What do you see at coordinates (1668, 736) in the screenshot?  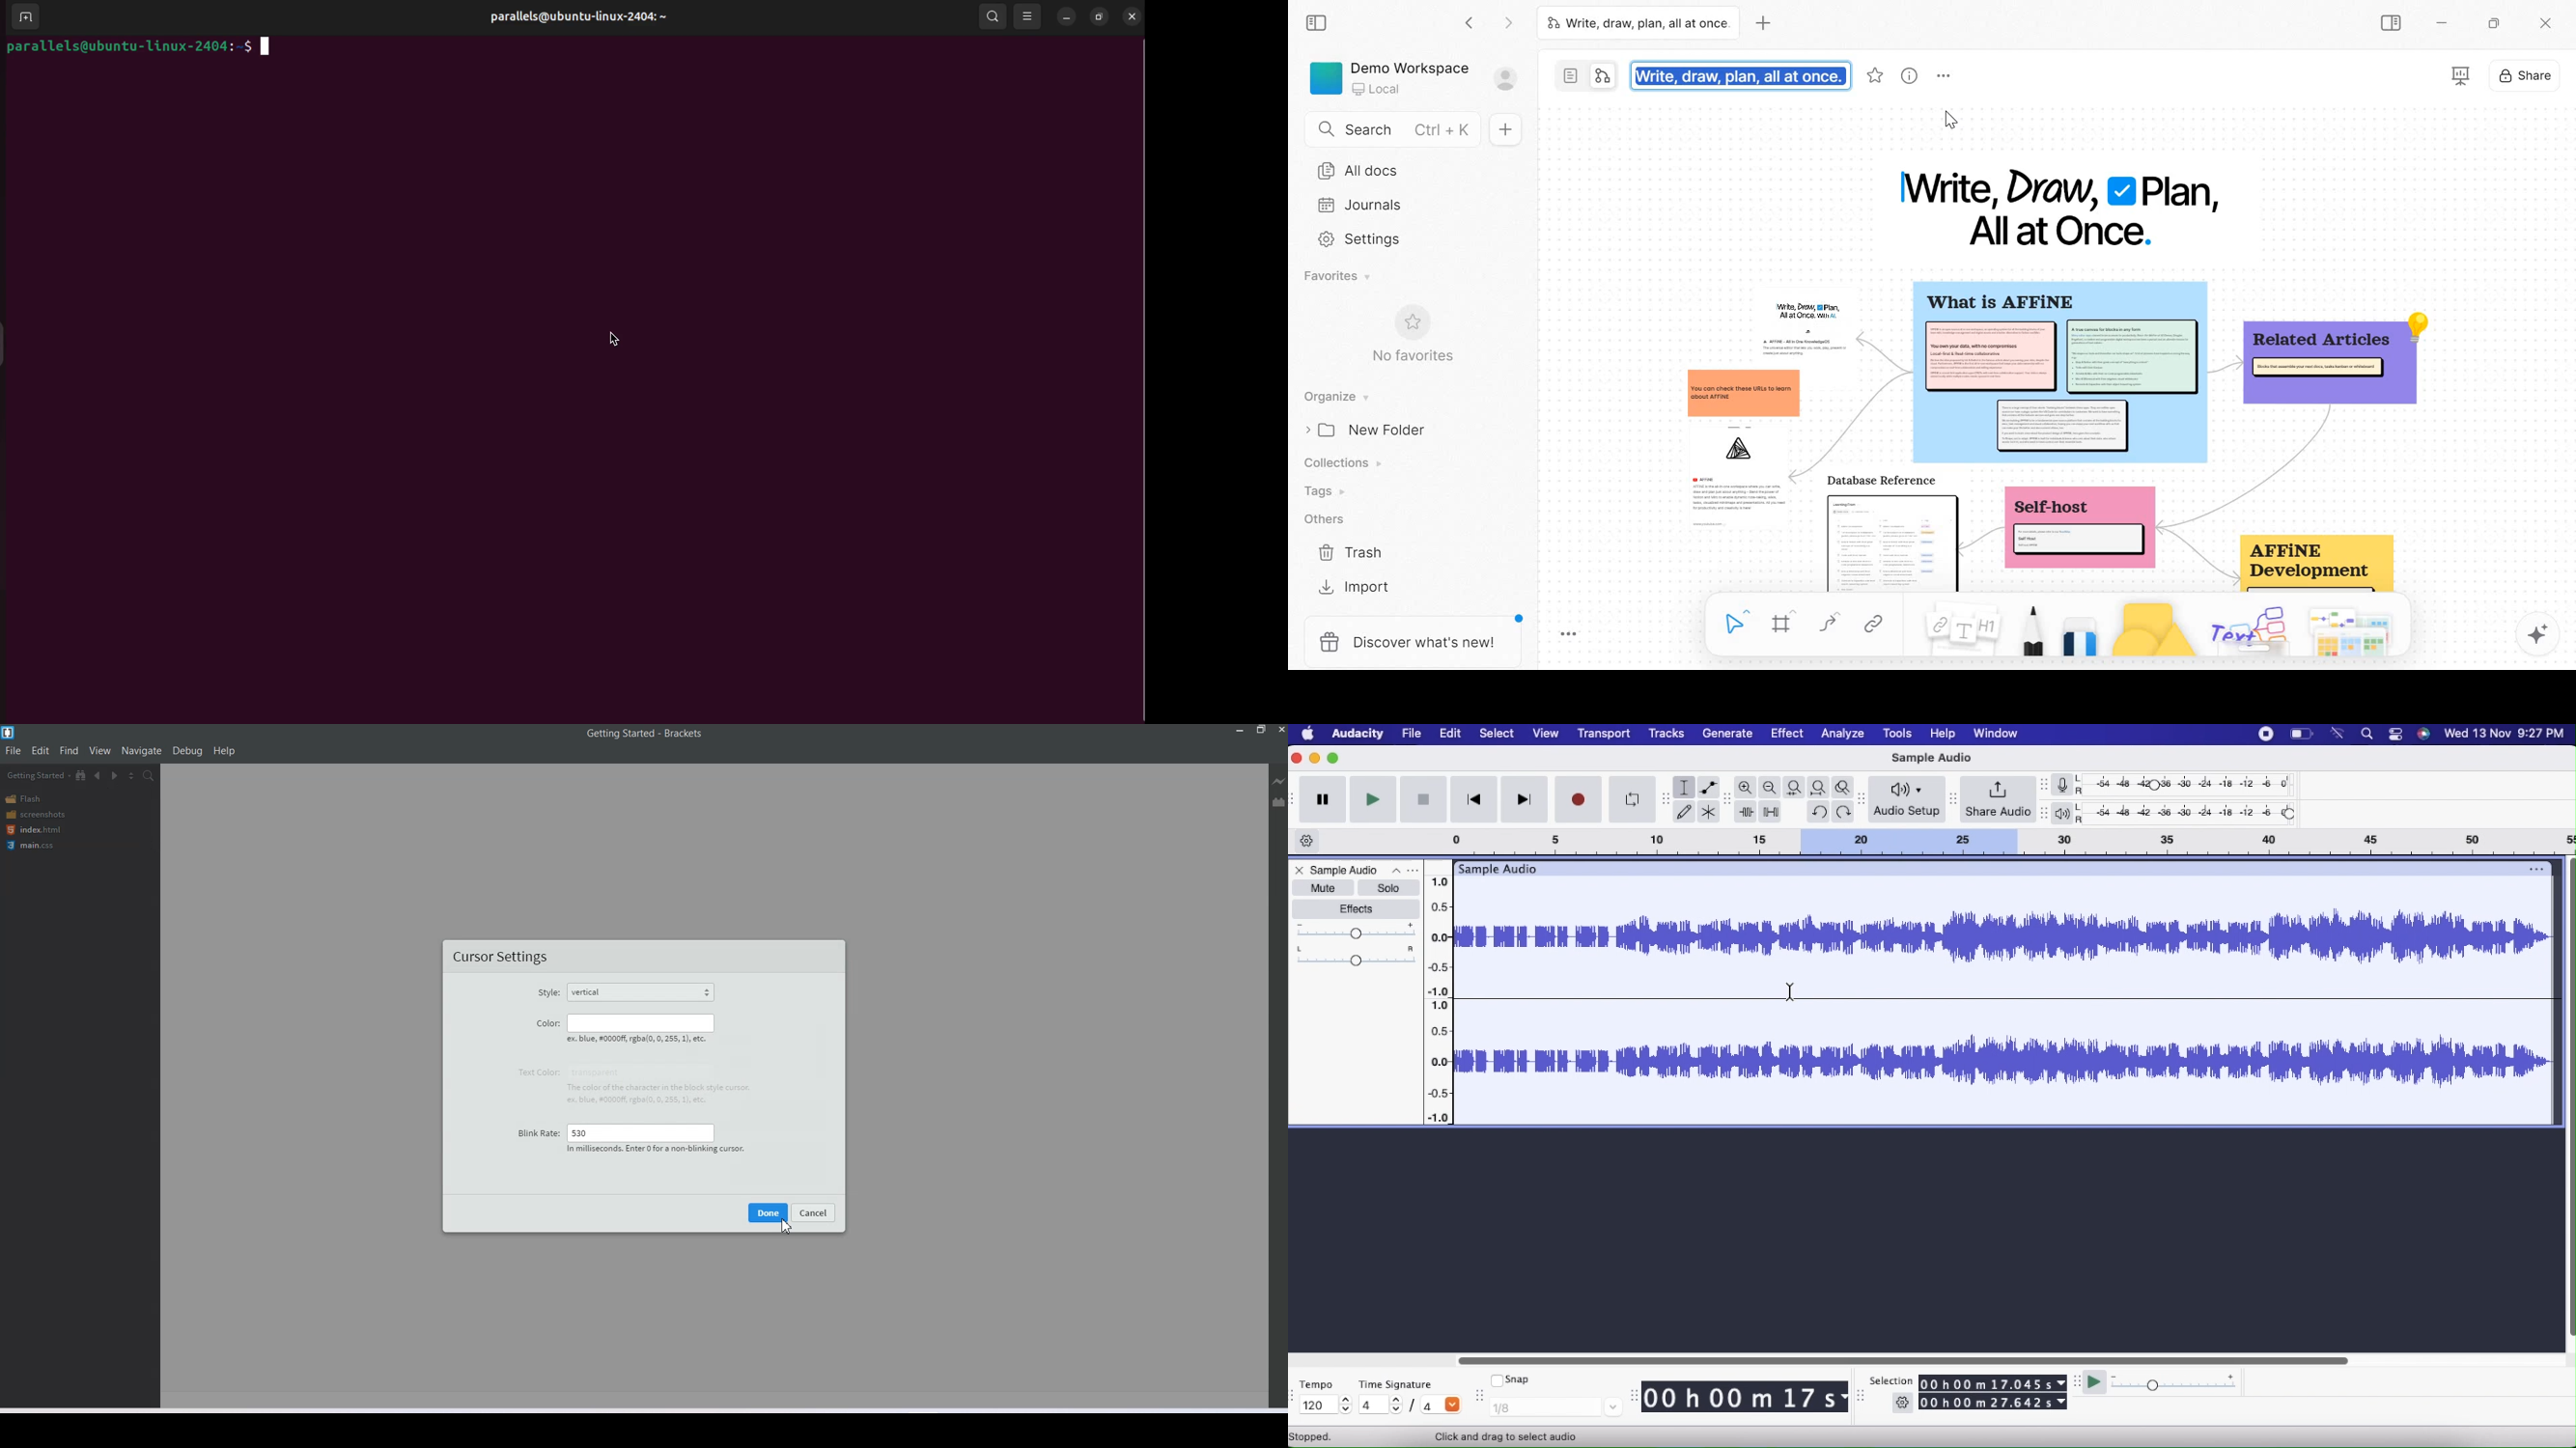 I see `tracks` at bounding box center [1668, 736].